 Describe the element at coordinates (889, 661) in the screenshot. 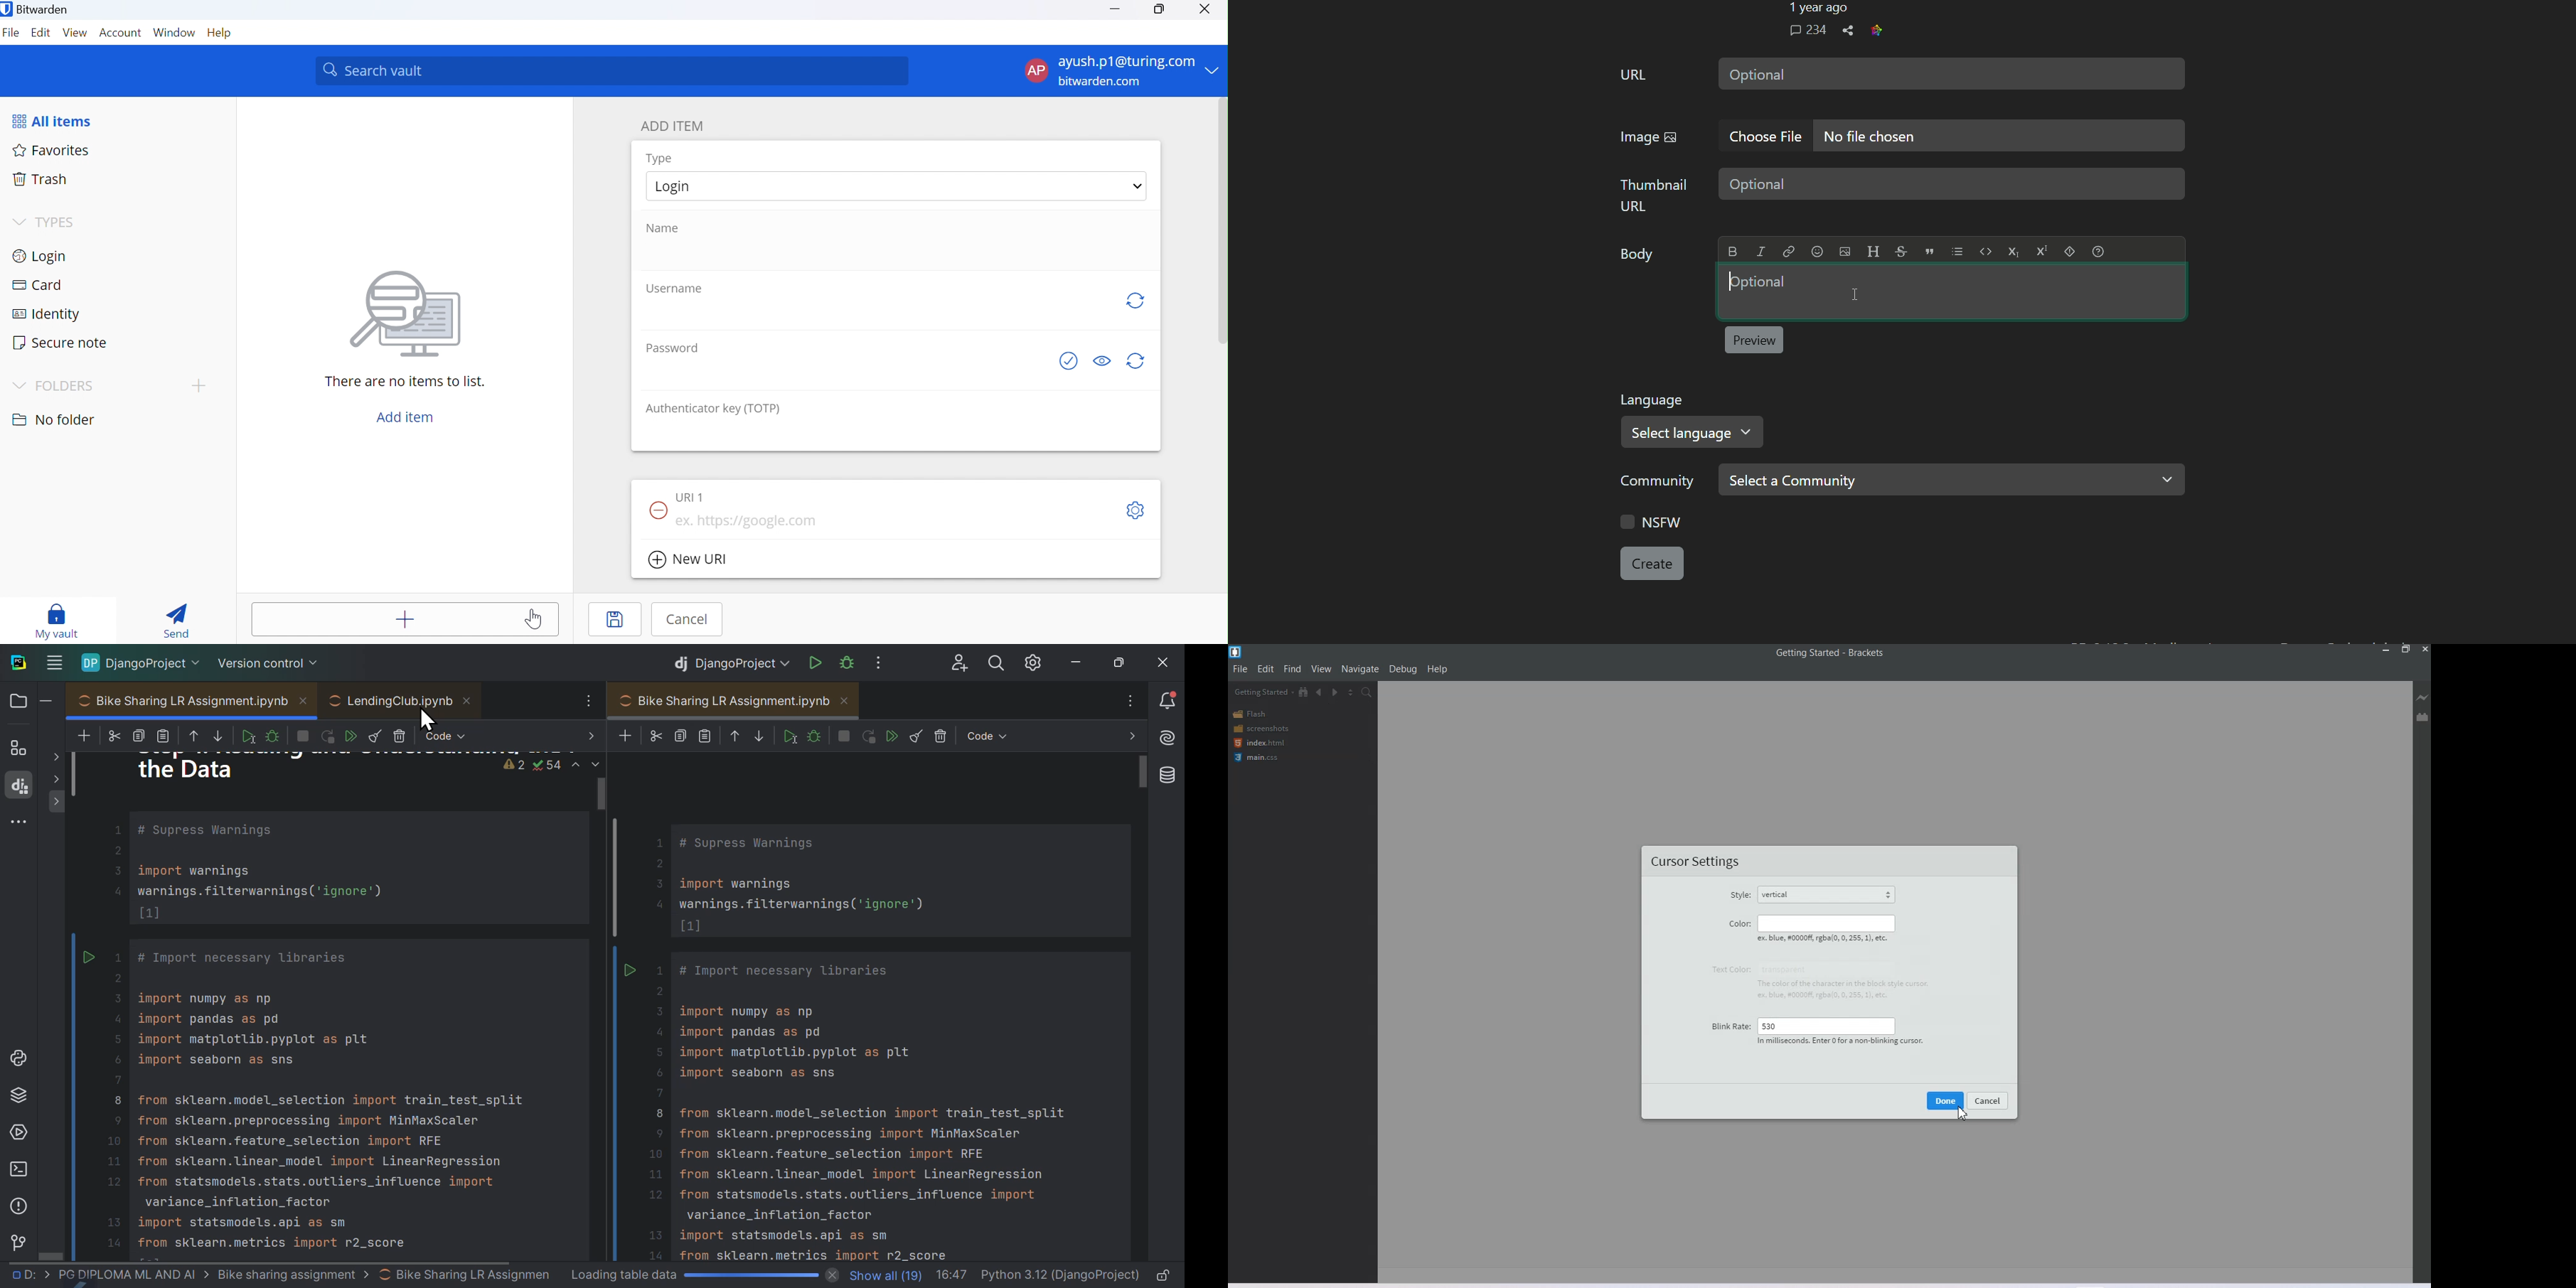

I see `More options` at that location.